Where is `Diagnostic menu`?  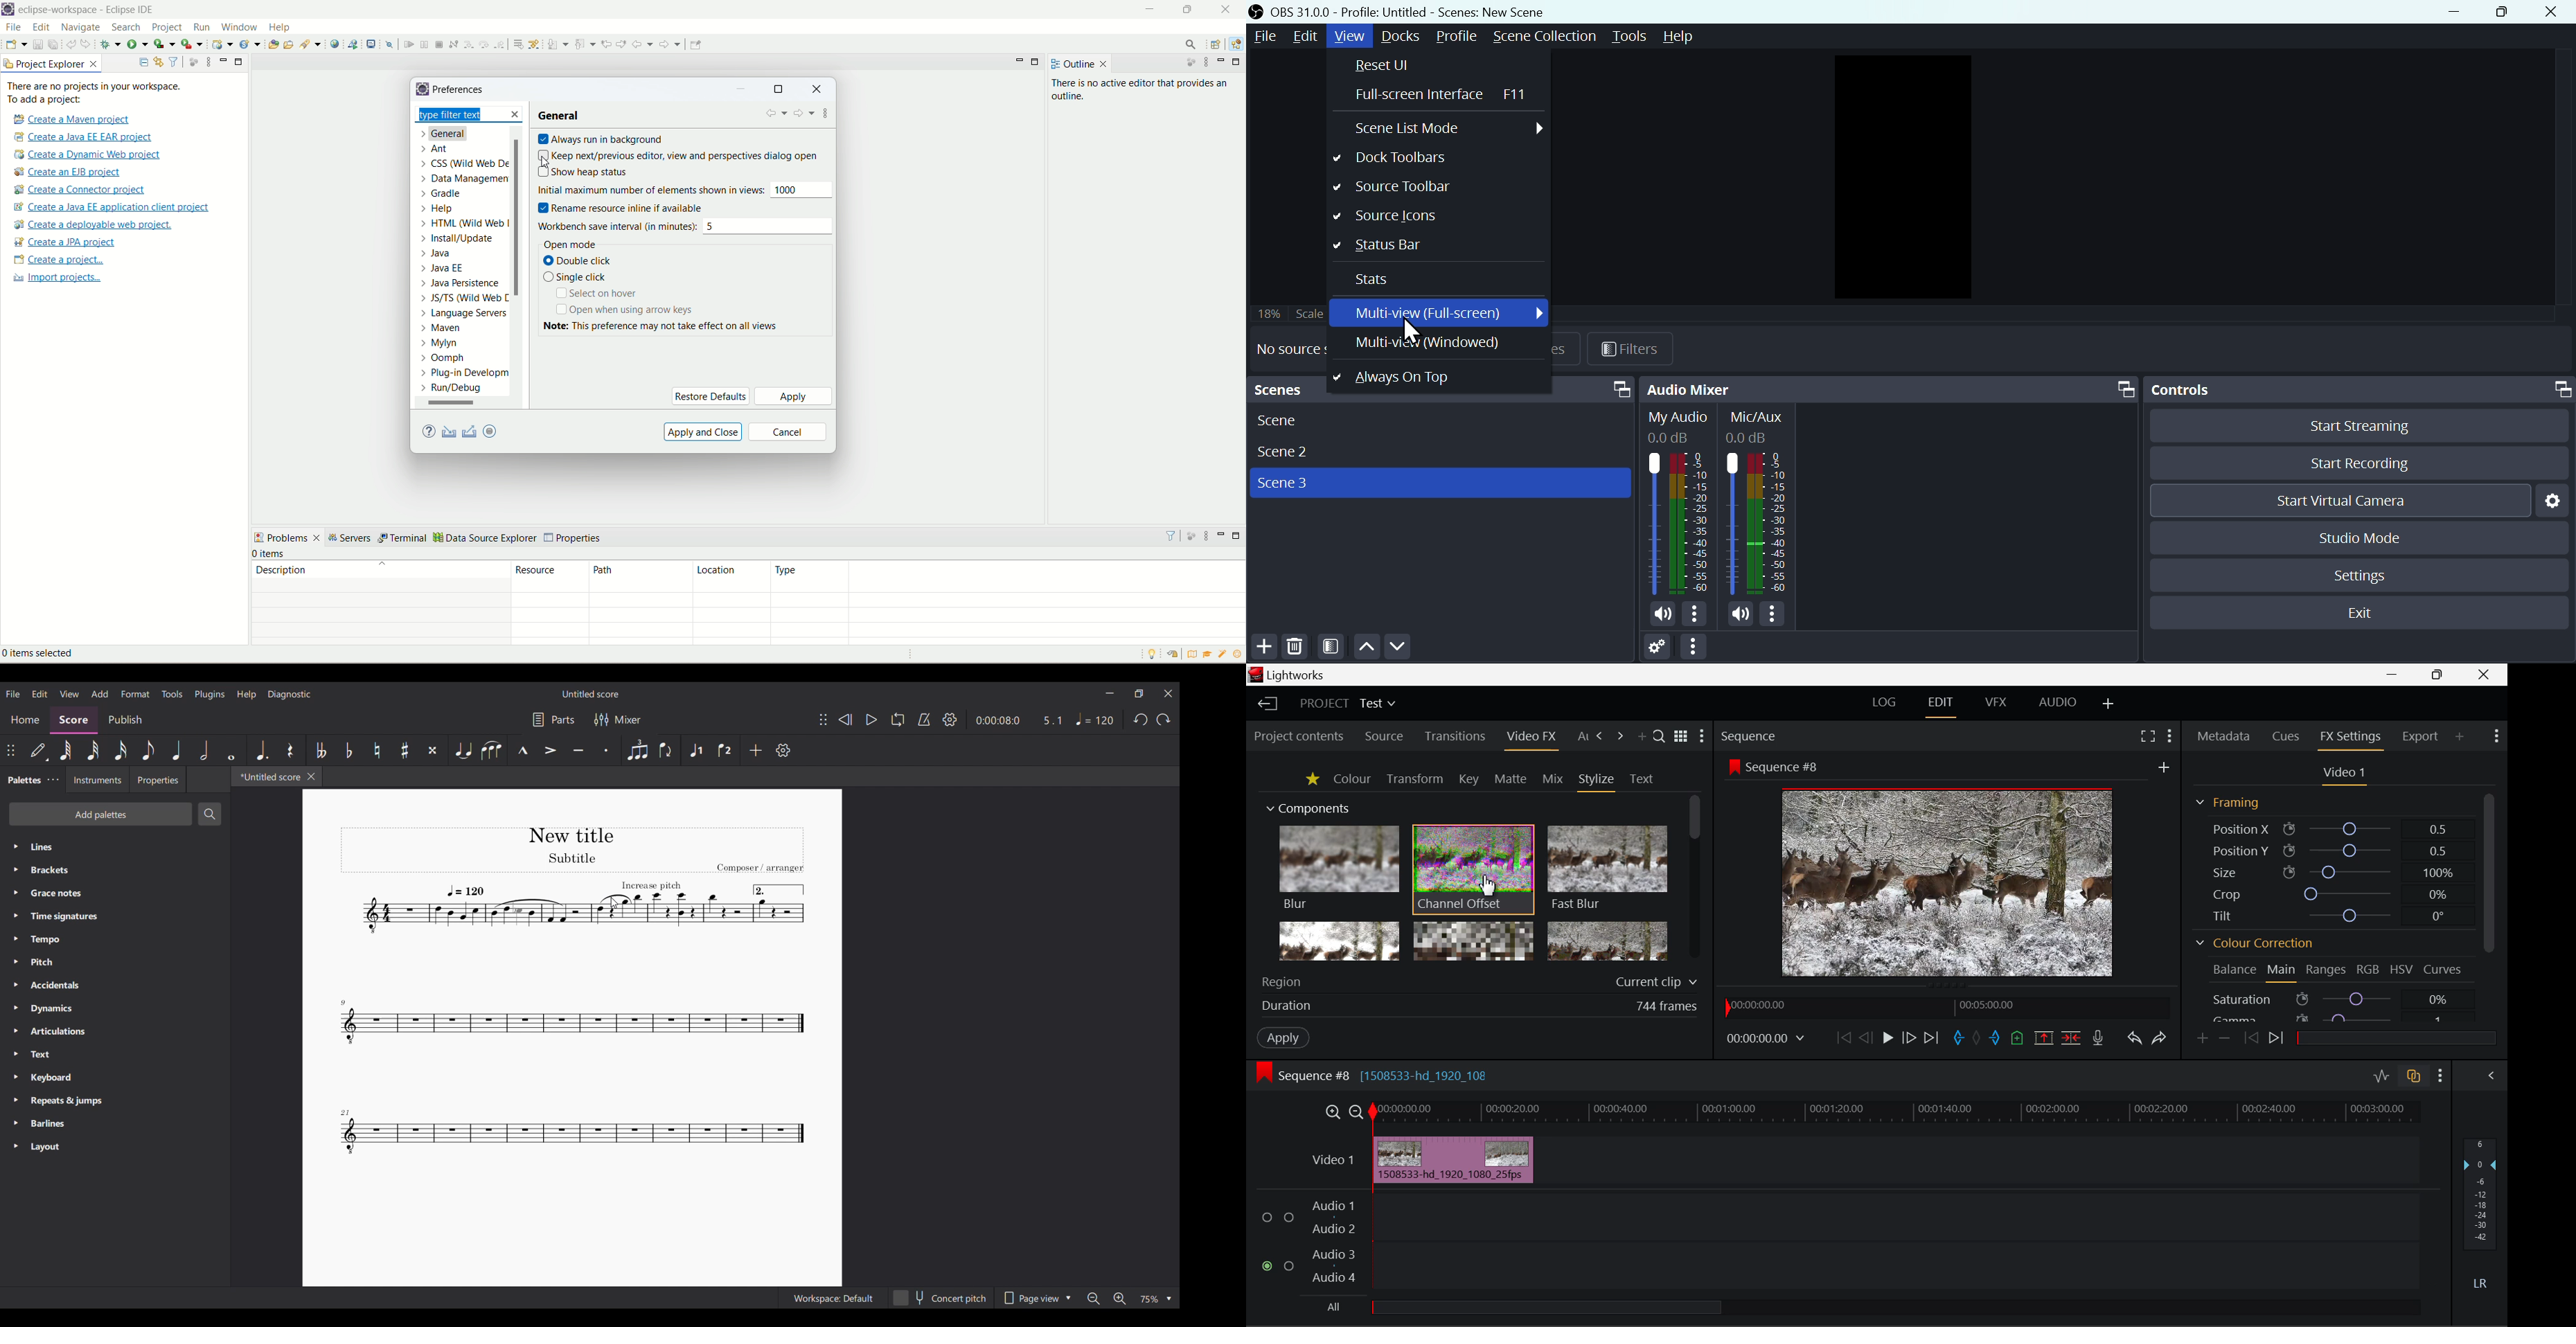 Diagnostic menu is located at coordinates (289, 695).